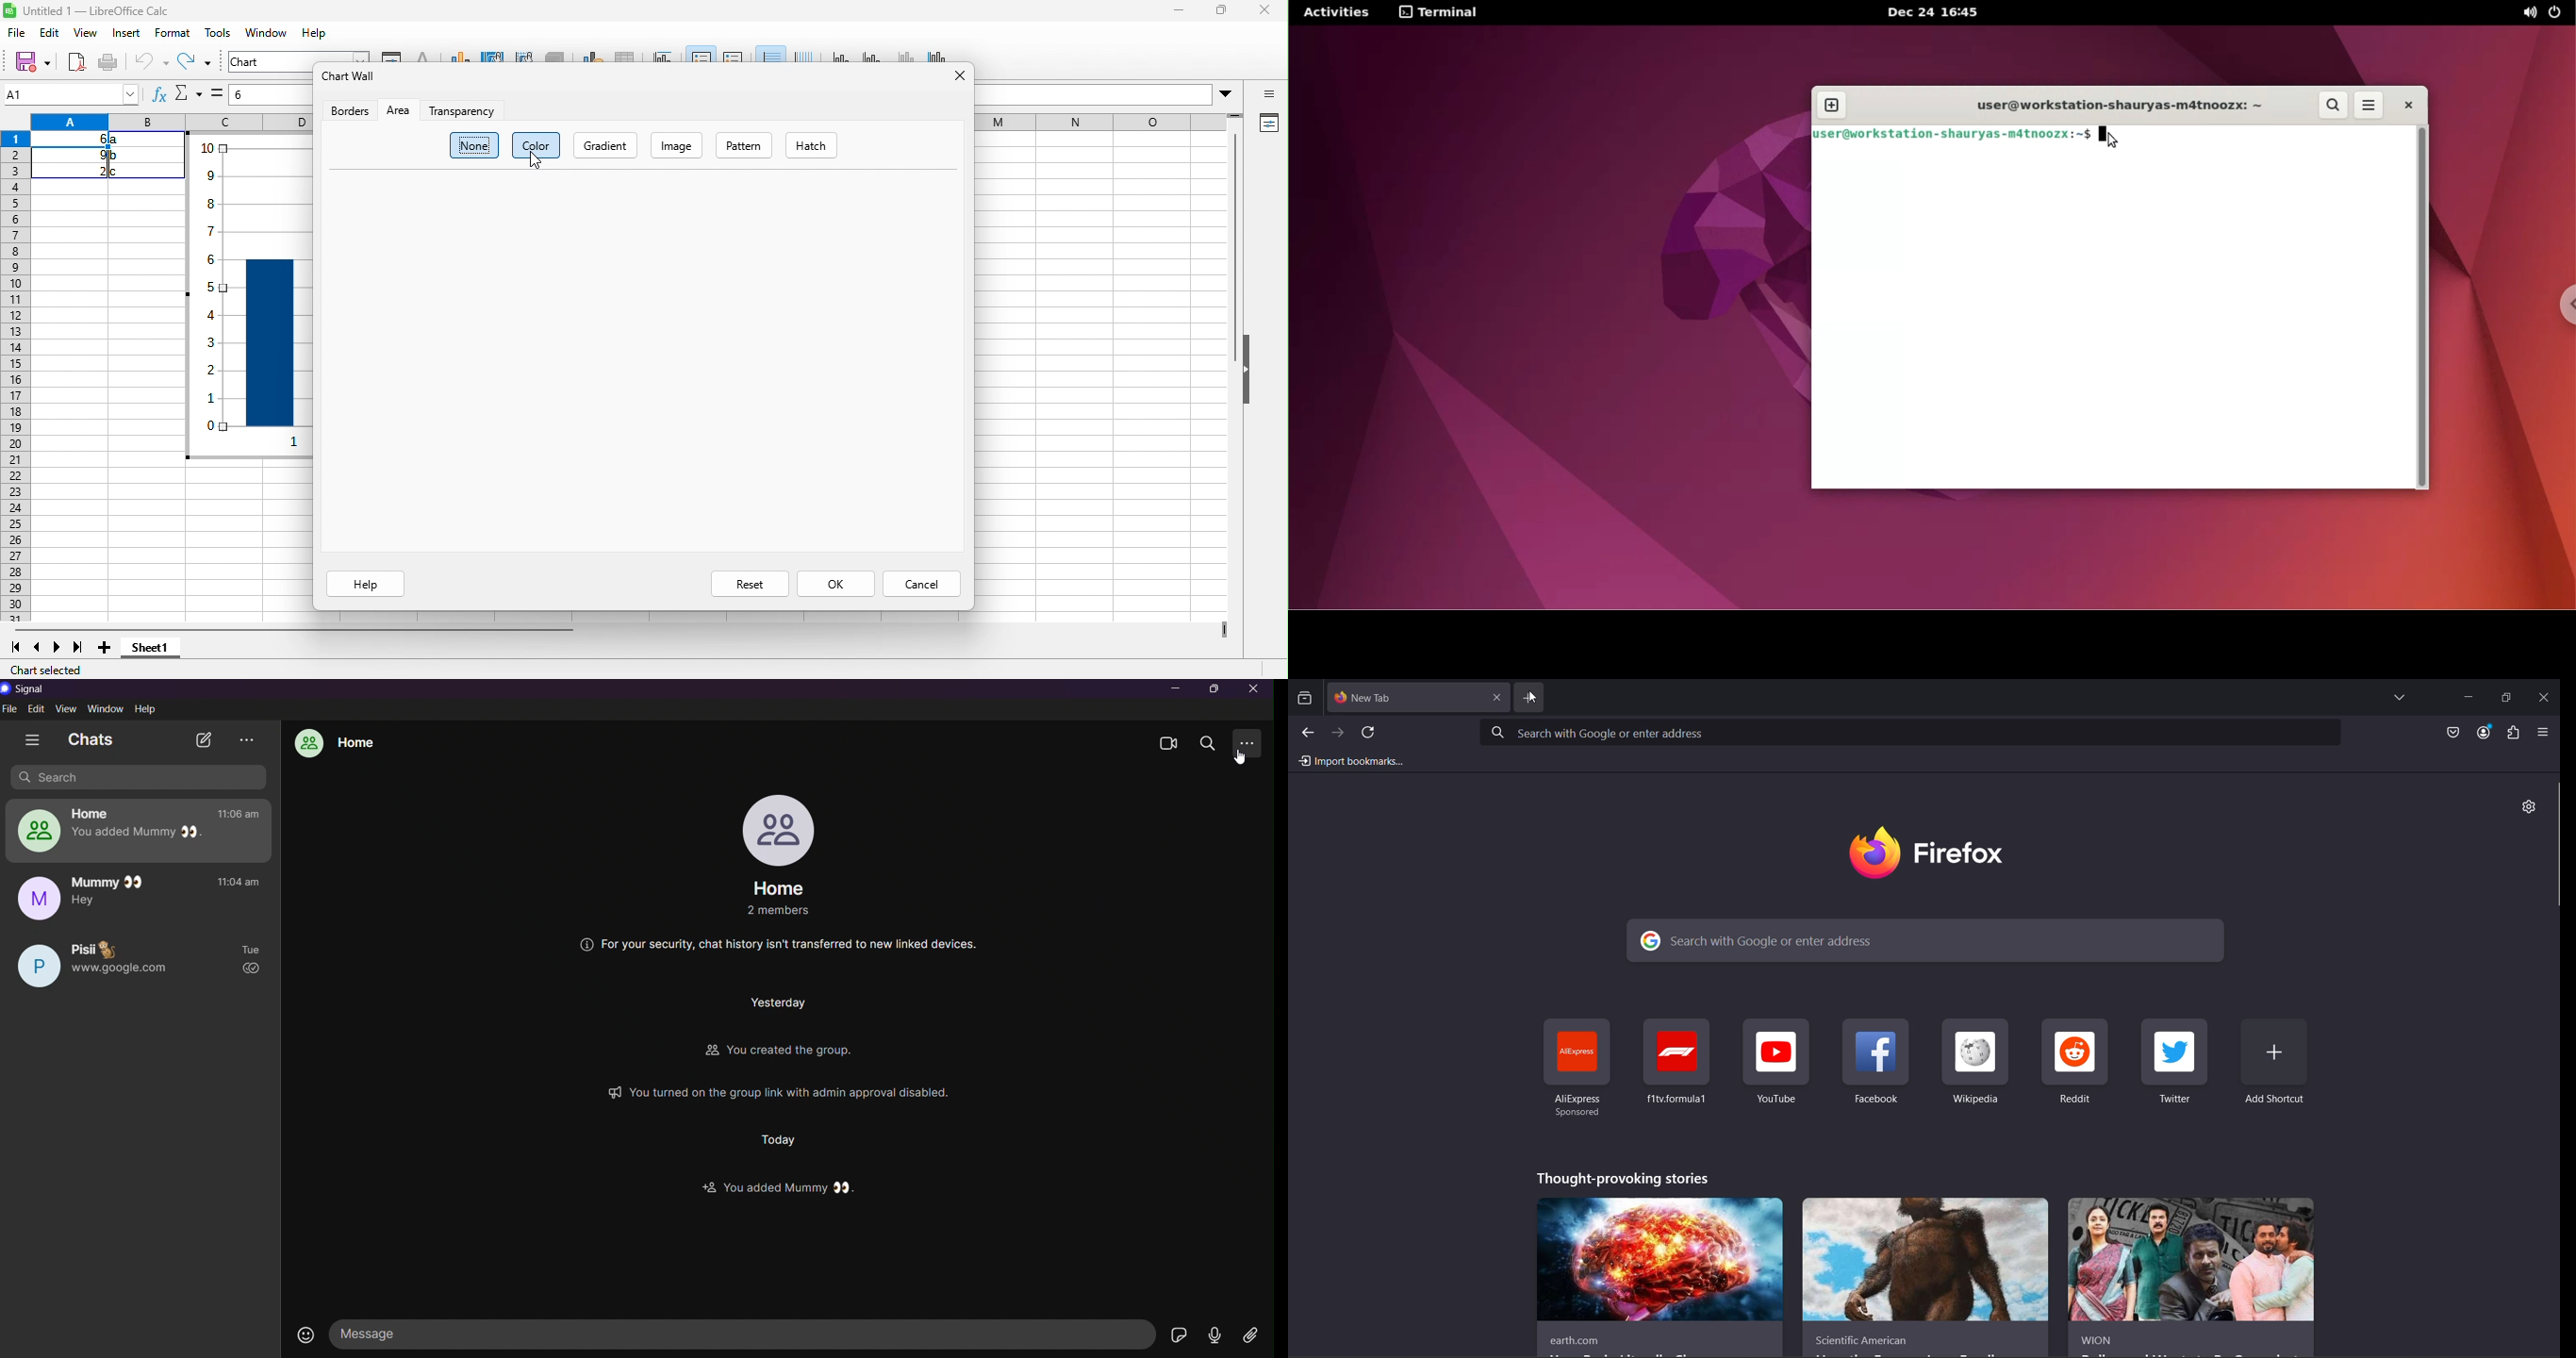 This screenshot has width=2576, height=1372. I want to click on drag to view more columns, so click(1219, 625).